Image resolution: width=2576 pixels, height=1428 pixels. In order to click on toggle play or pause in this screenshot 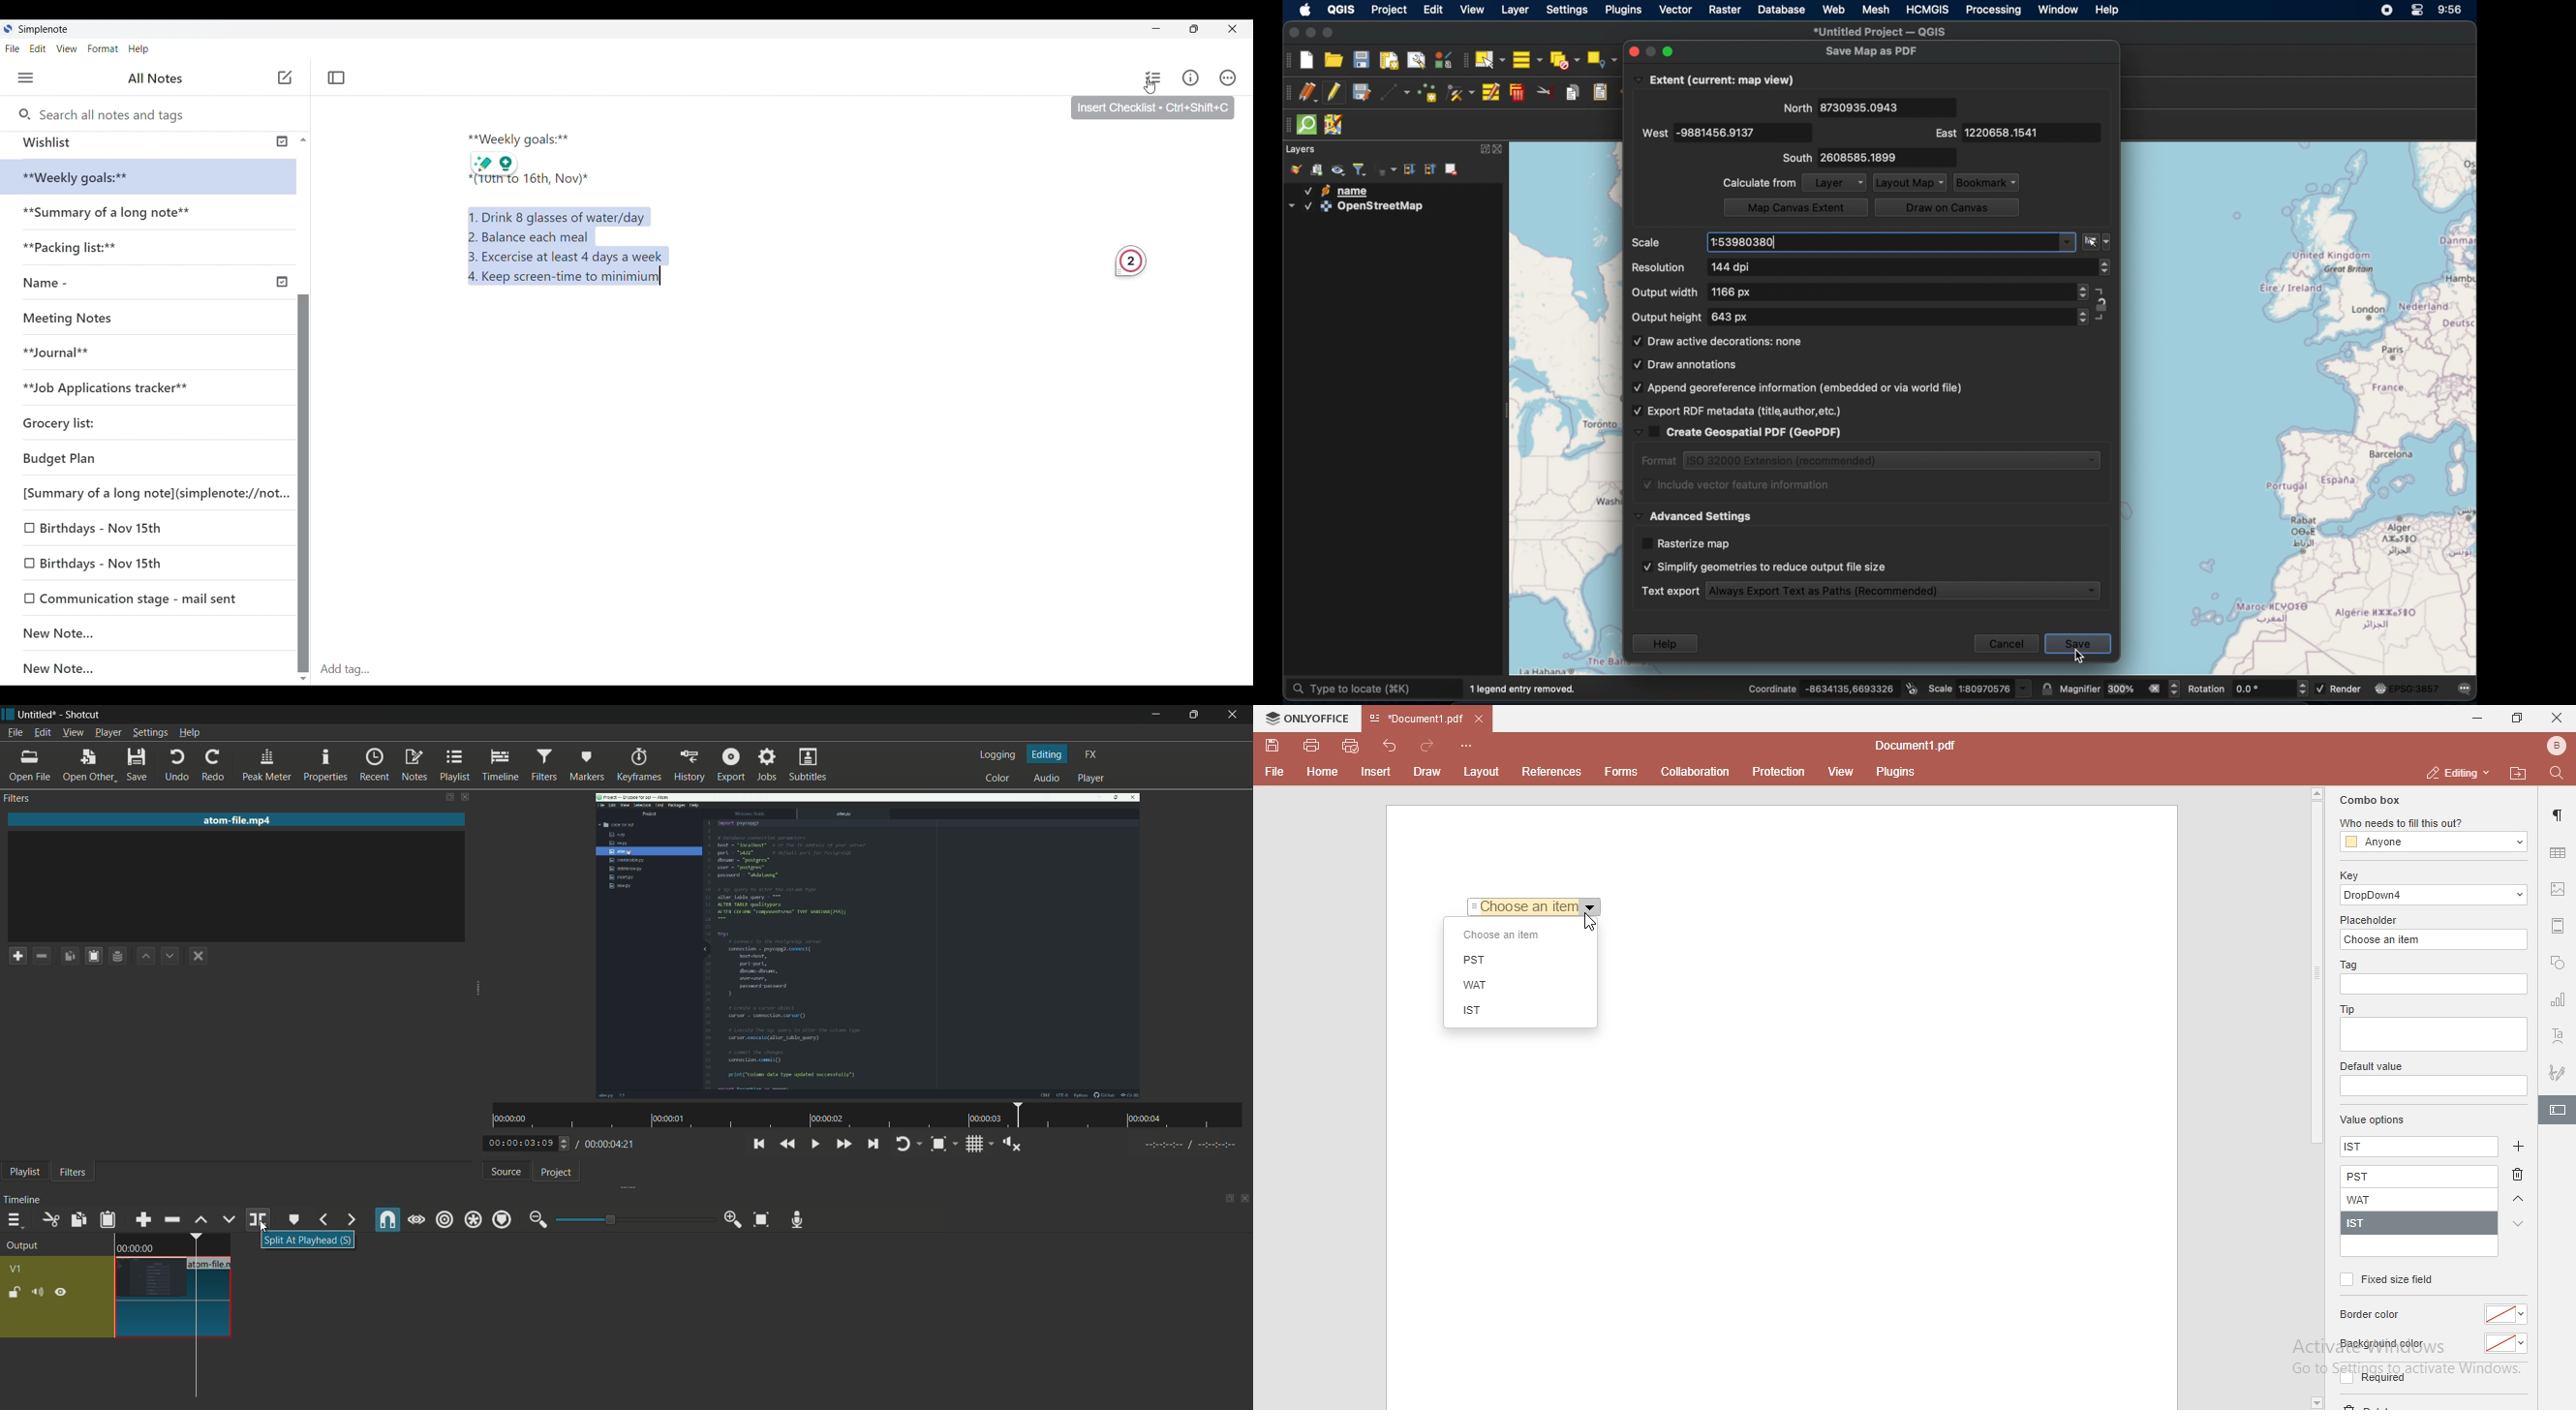, I will do `click(815, 1144)`.